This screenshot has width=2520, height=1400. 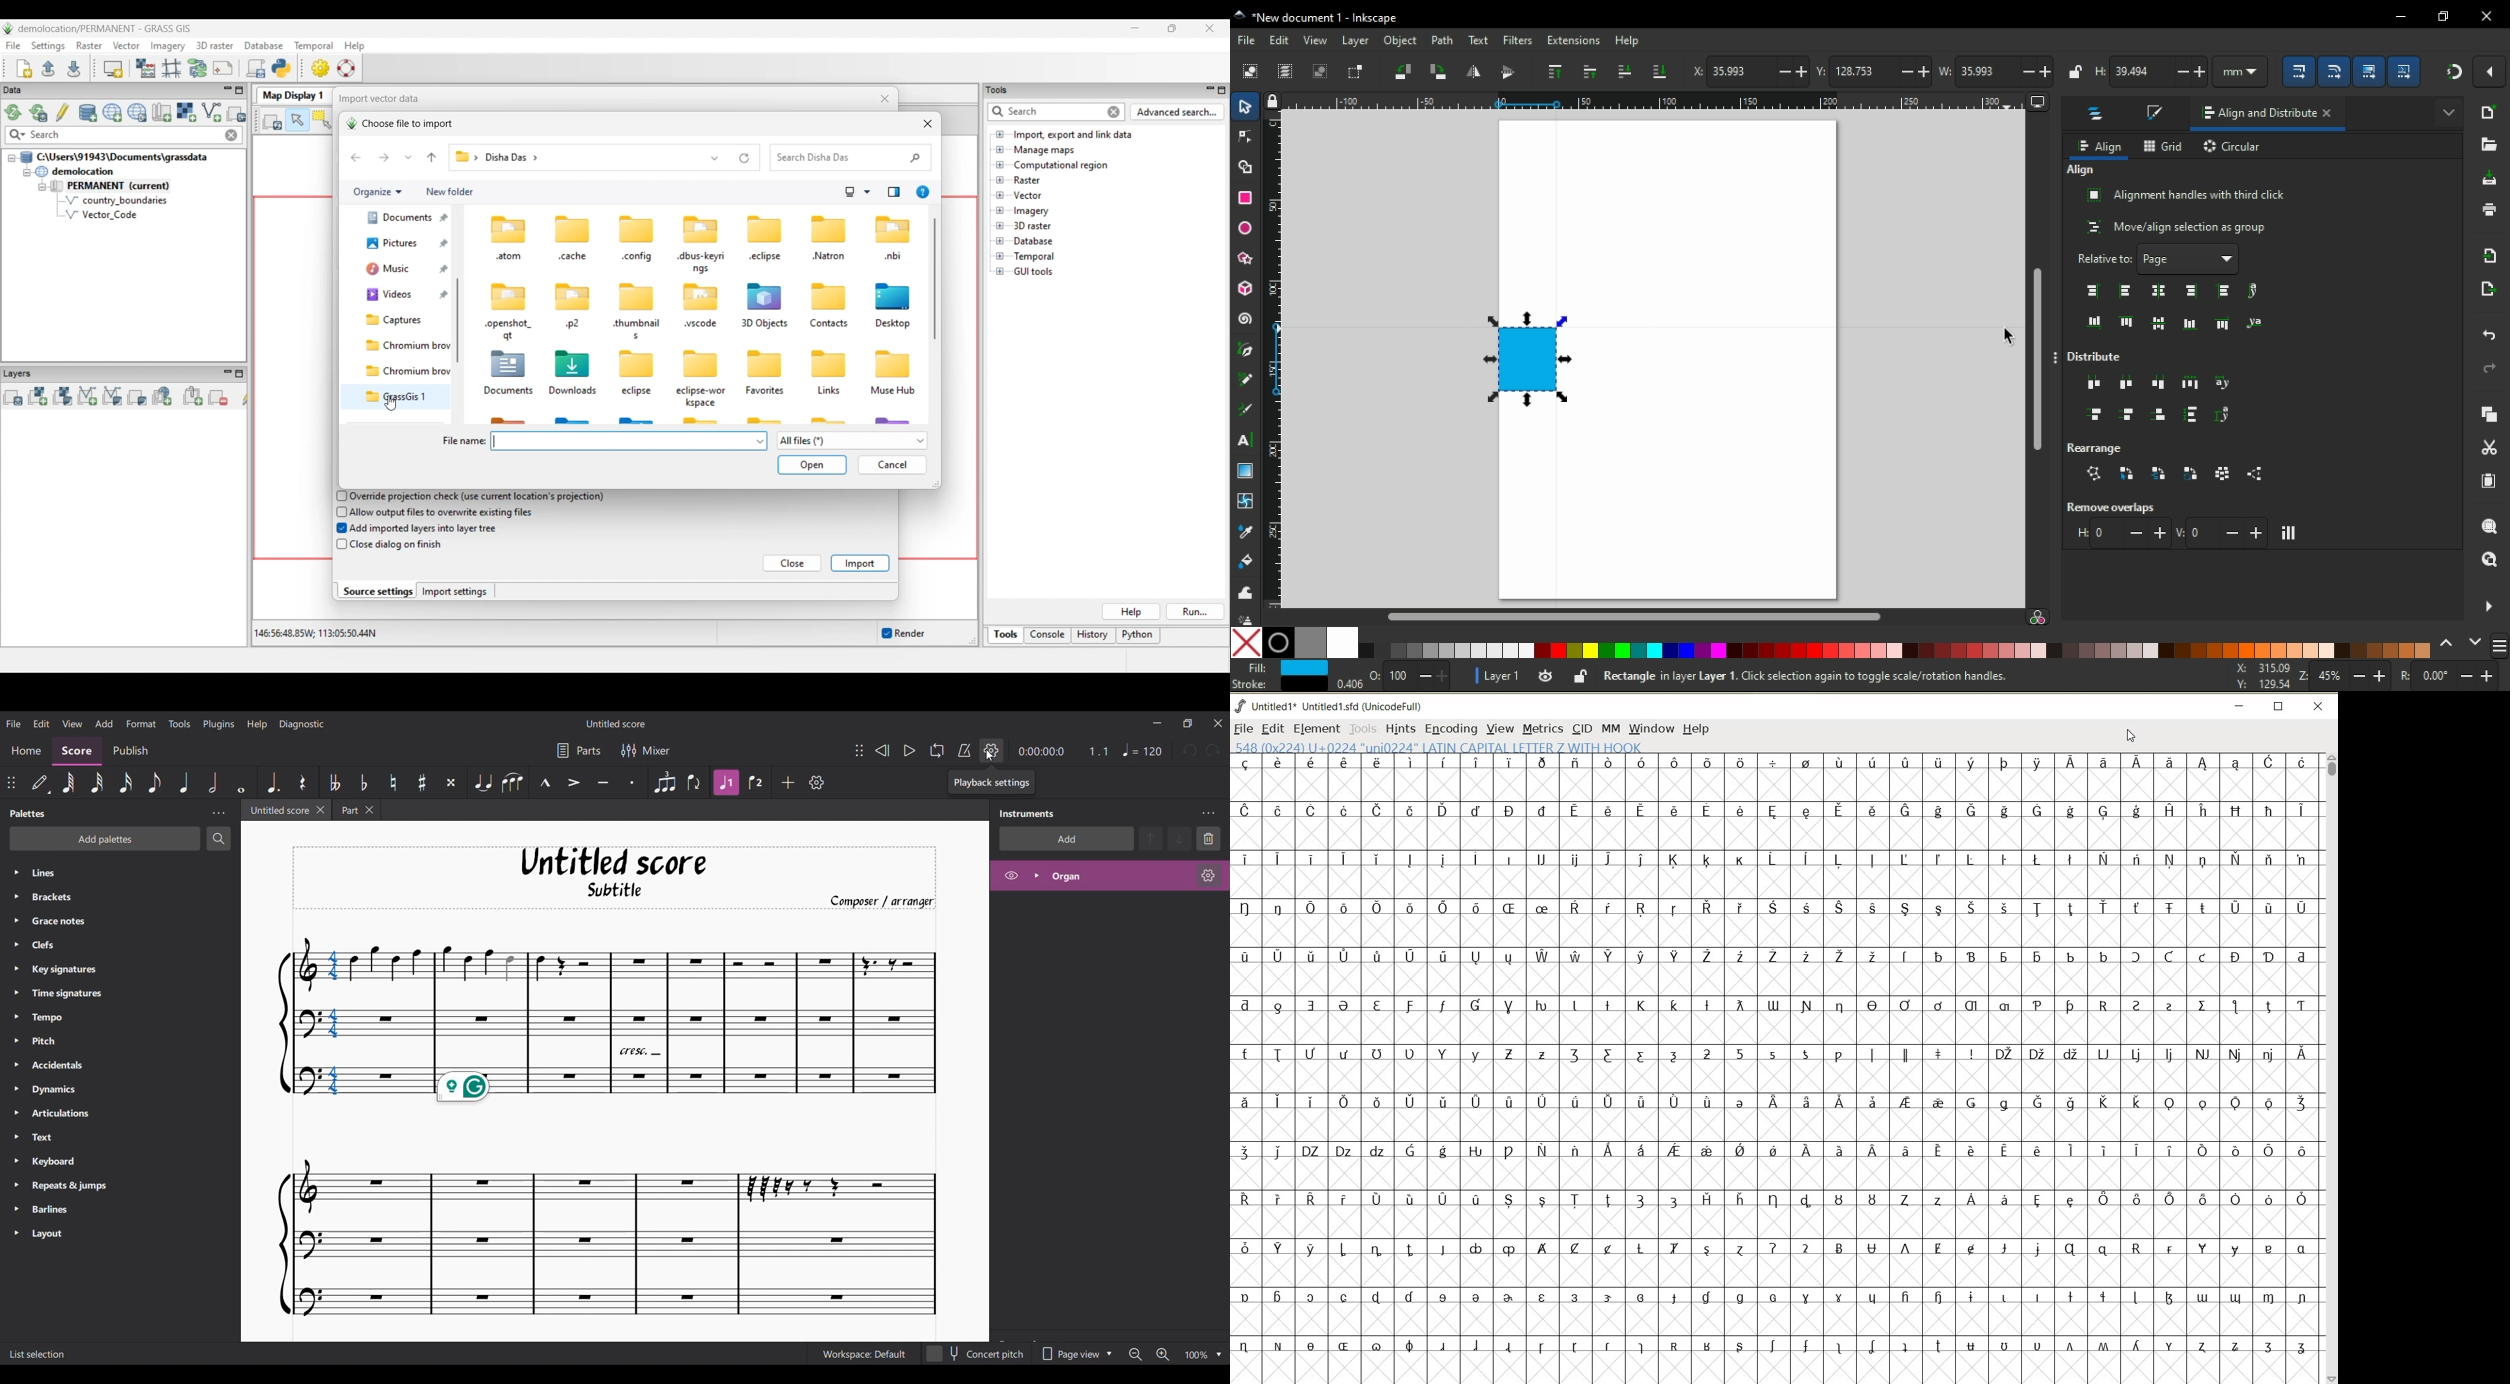 I want to click on vertical ruler, so click(x=1278, y=364).